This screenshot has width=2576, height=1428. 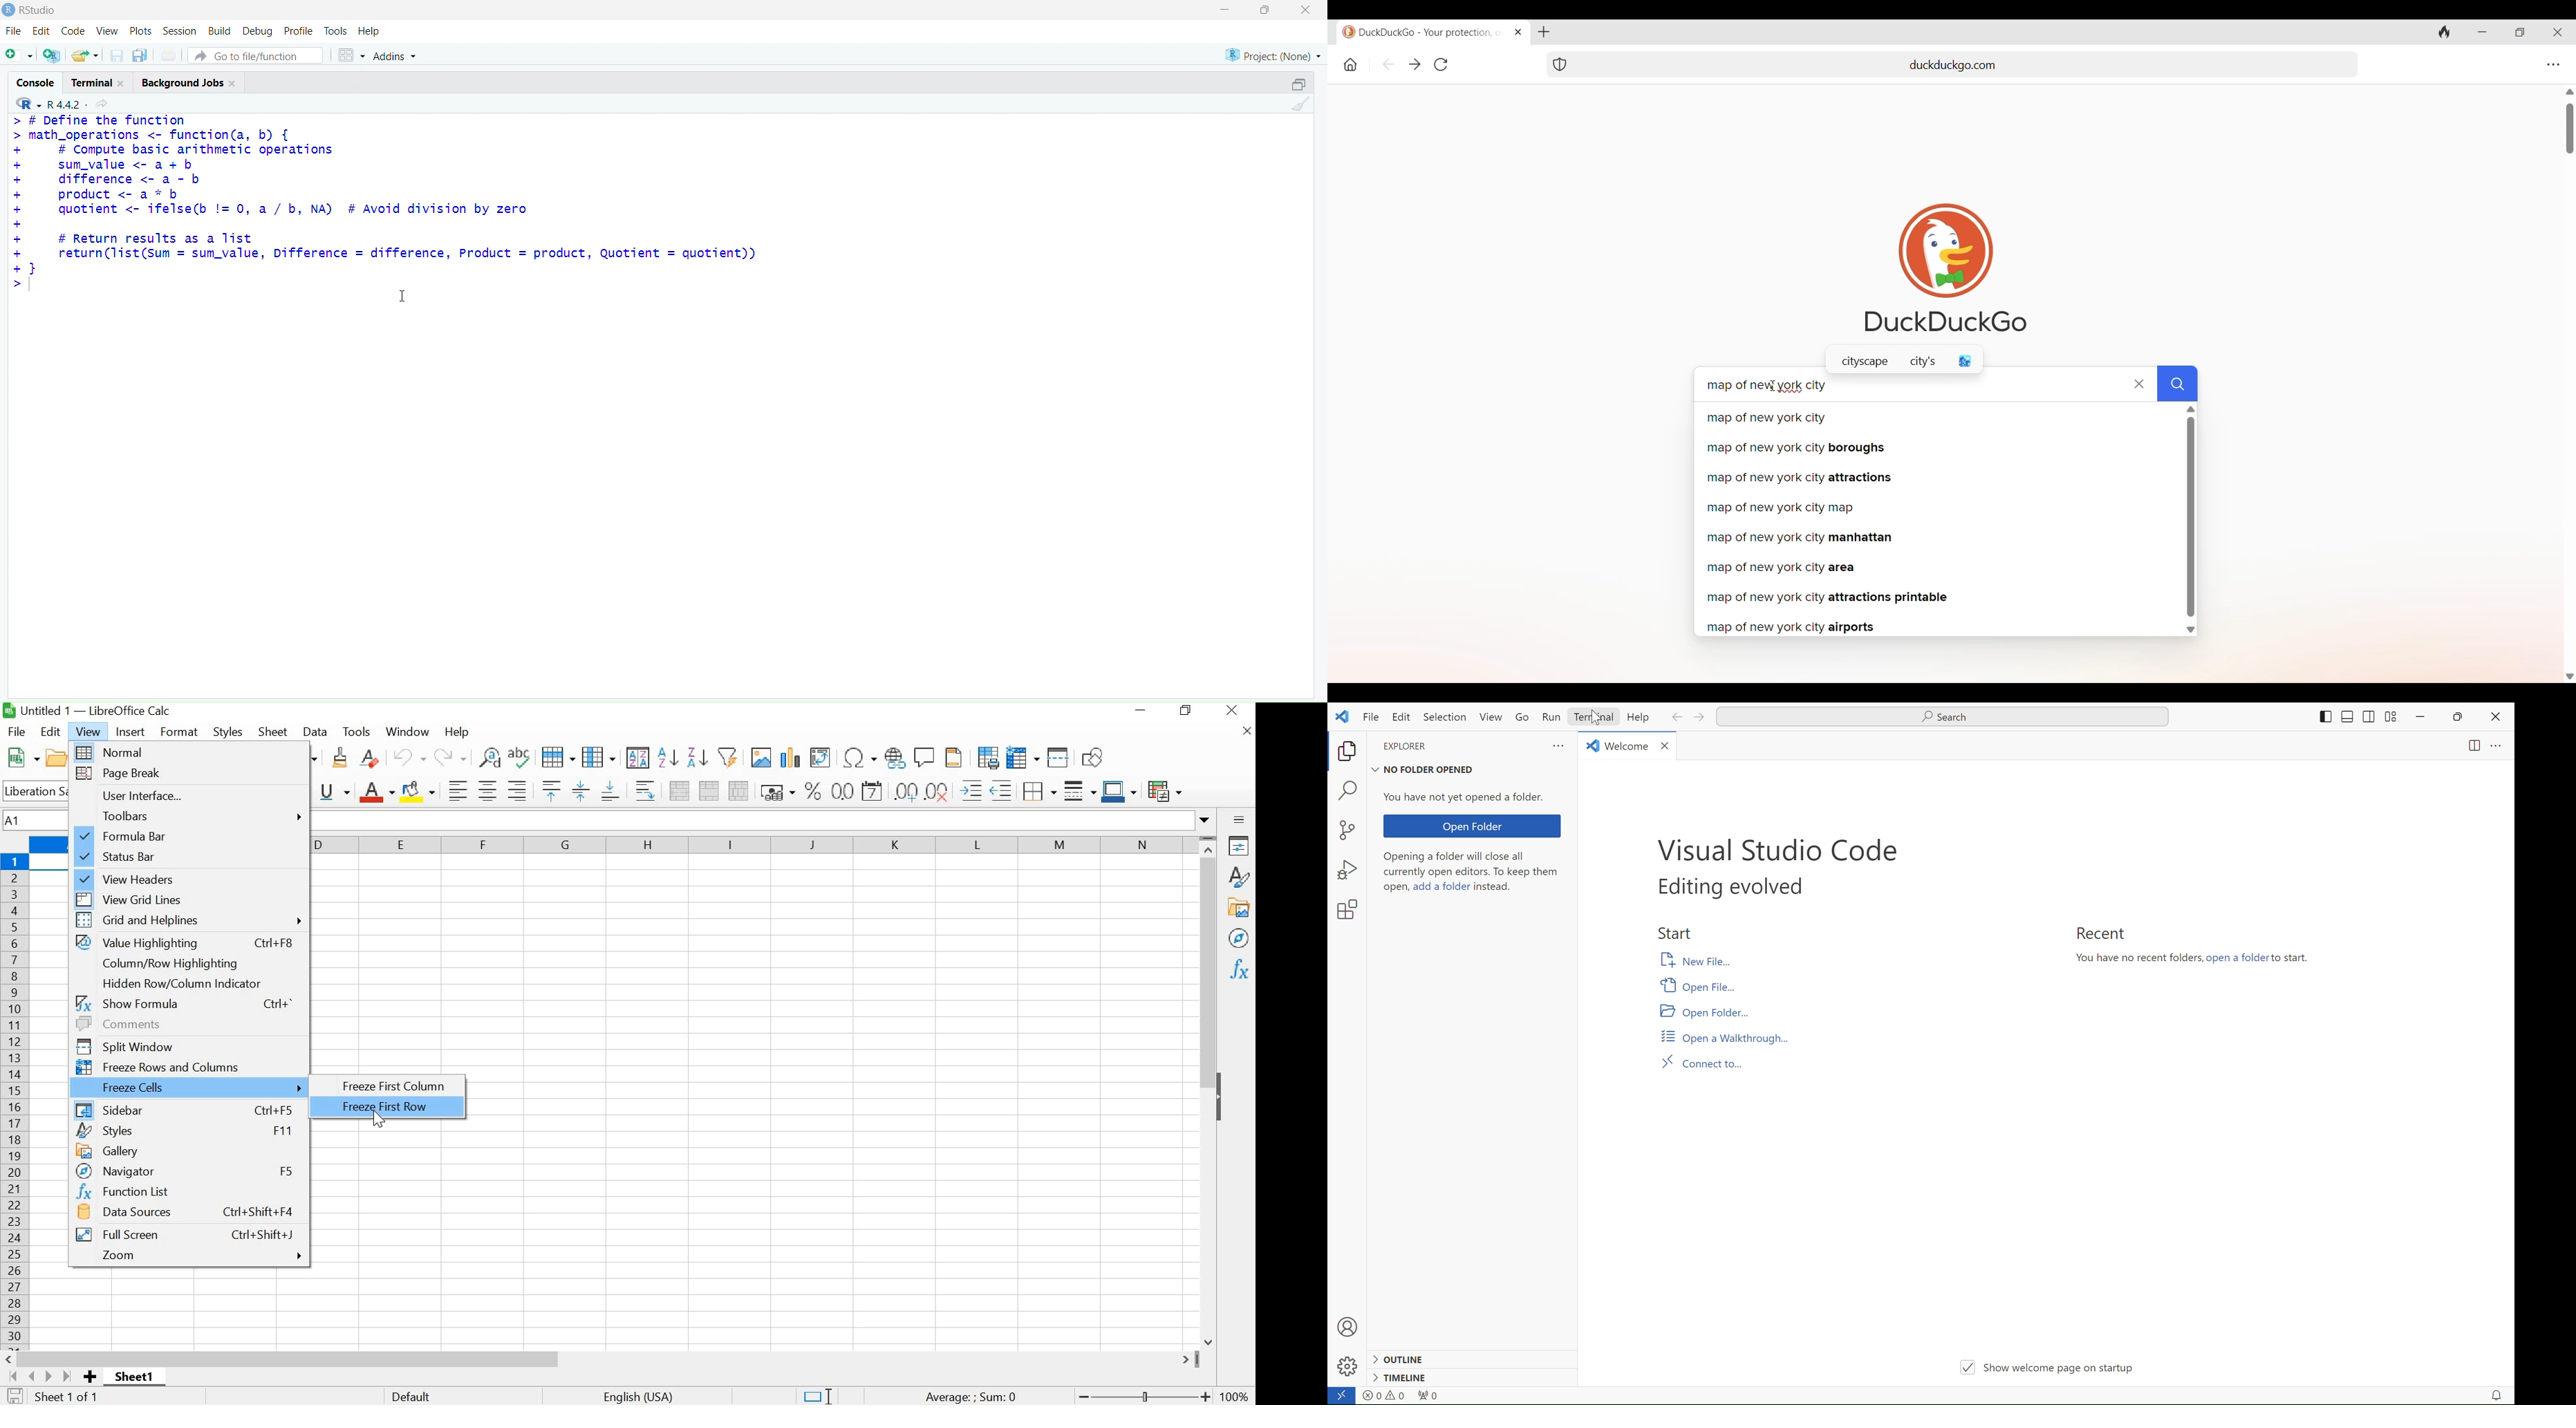 I want to click on ROWS, so click(x=16, y=1099).